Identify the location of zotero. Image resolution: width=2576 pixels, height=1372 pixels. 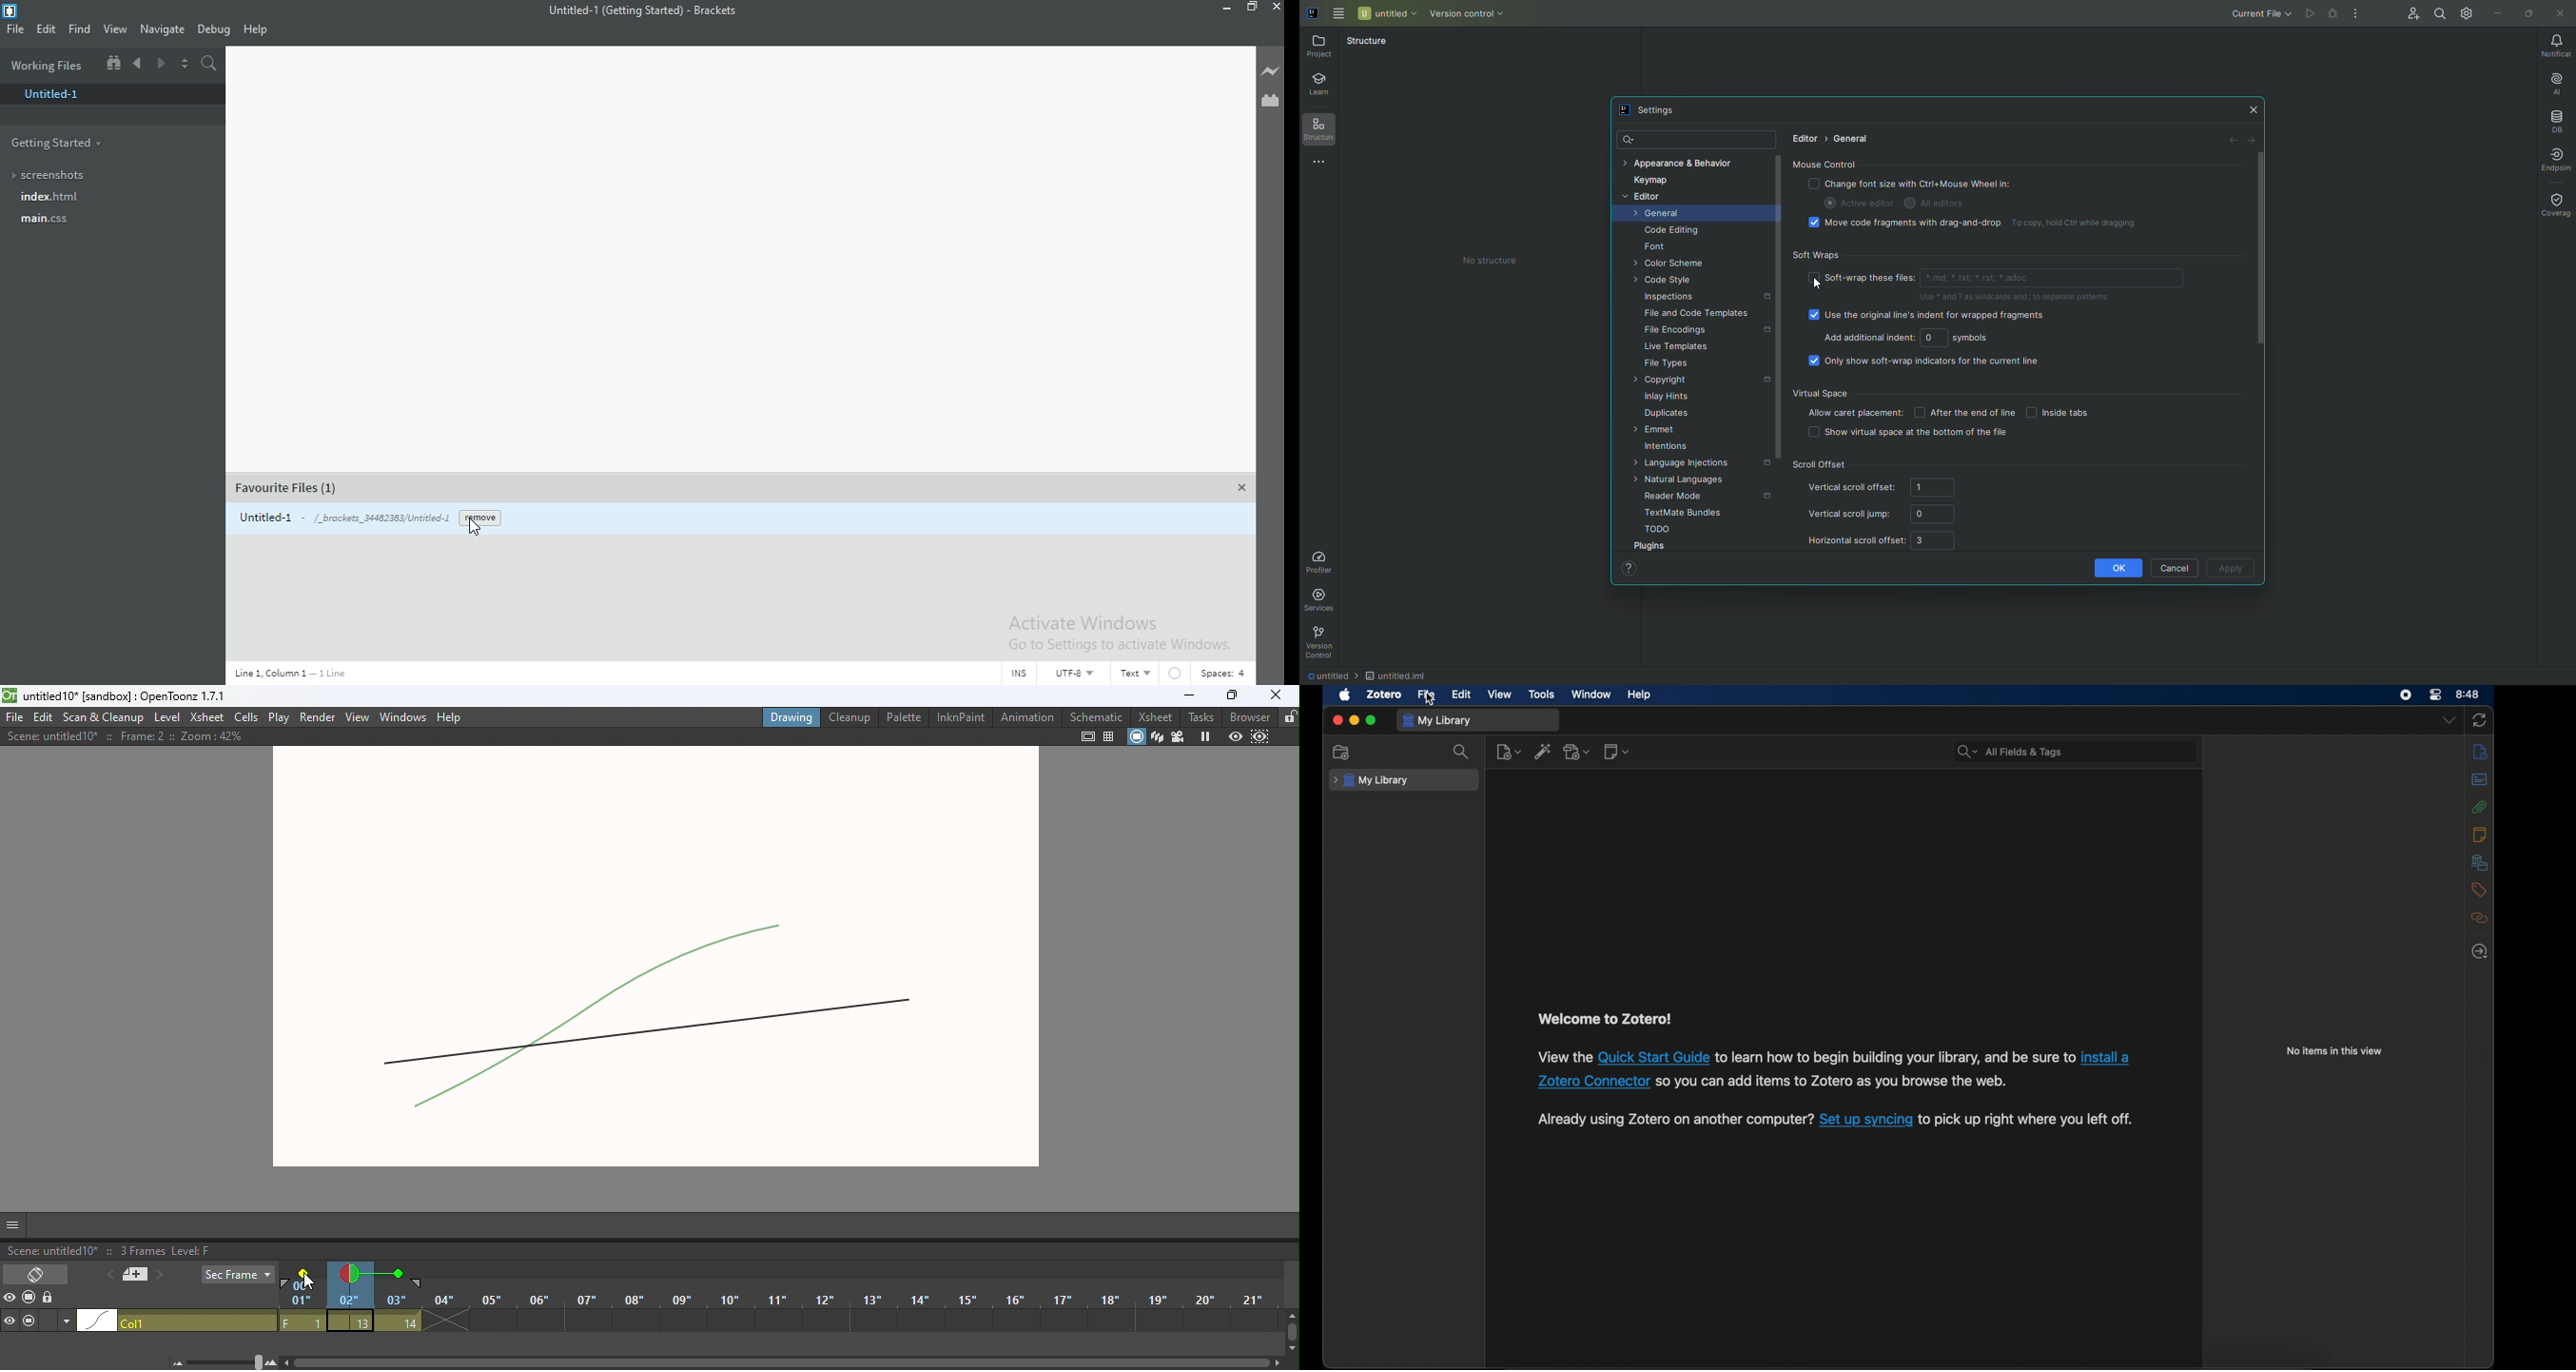
(1383, 694).